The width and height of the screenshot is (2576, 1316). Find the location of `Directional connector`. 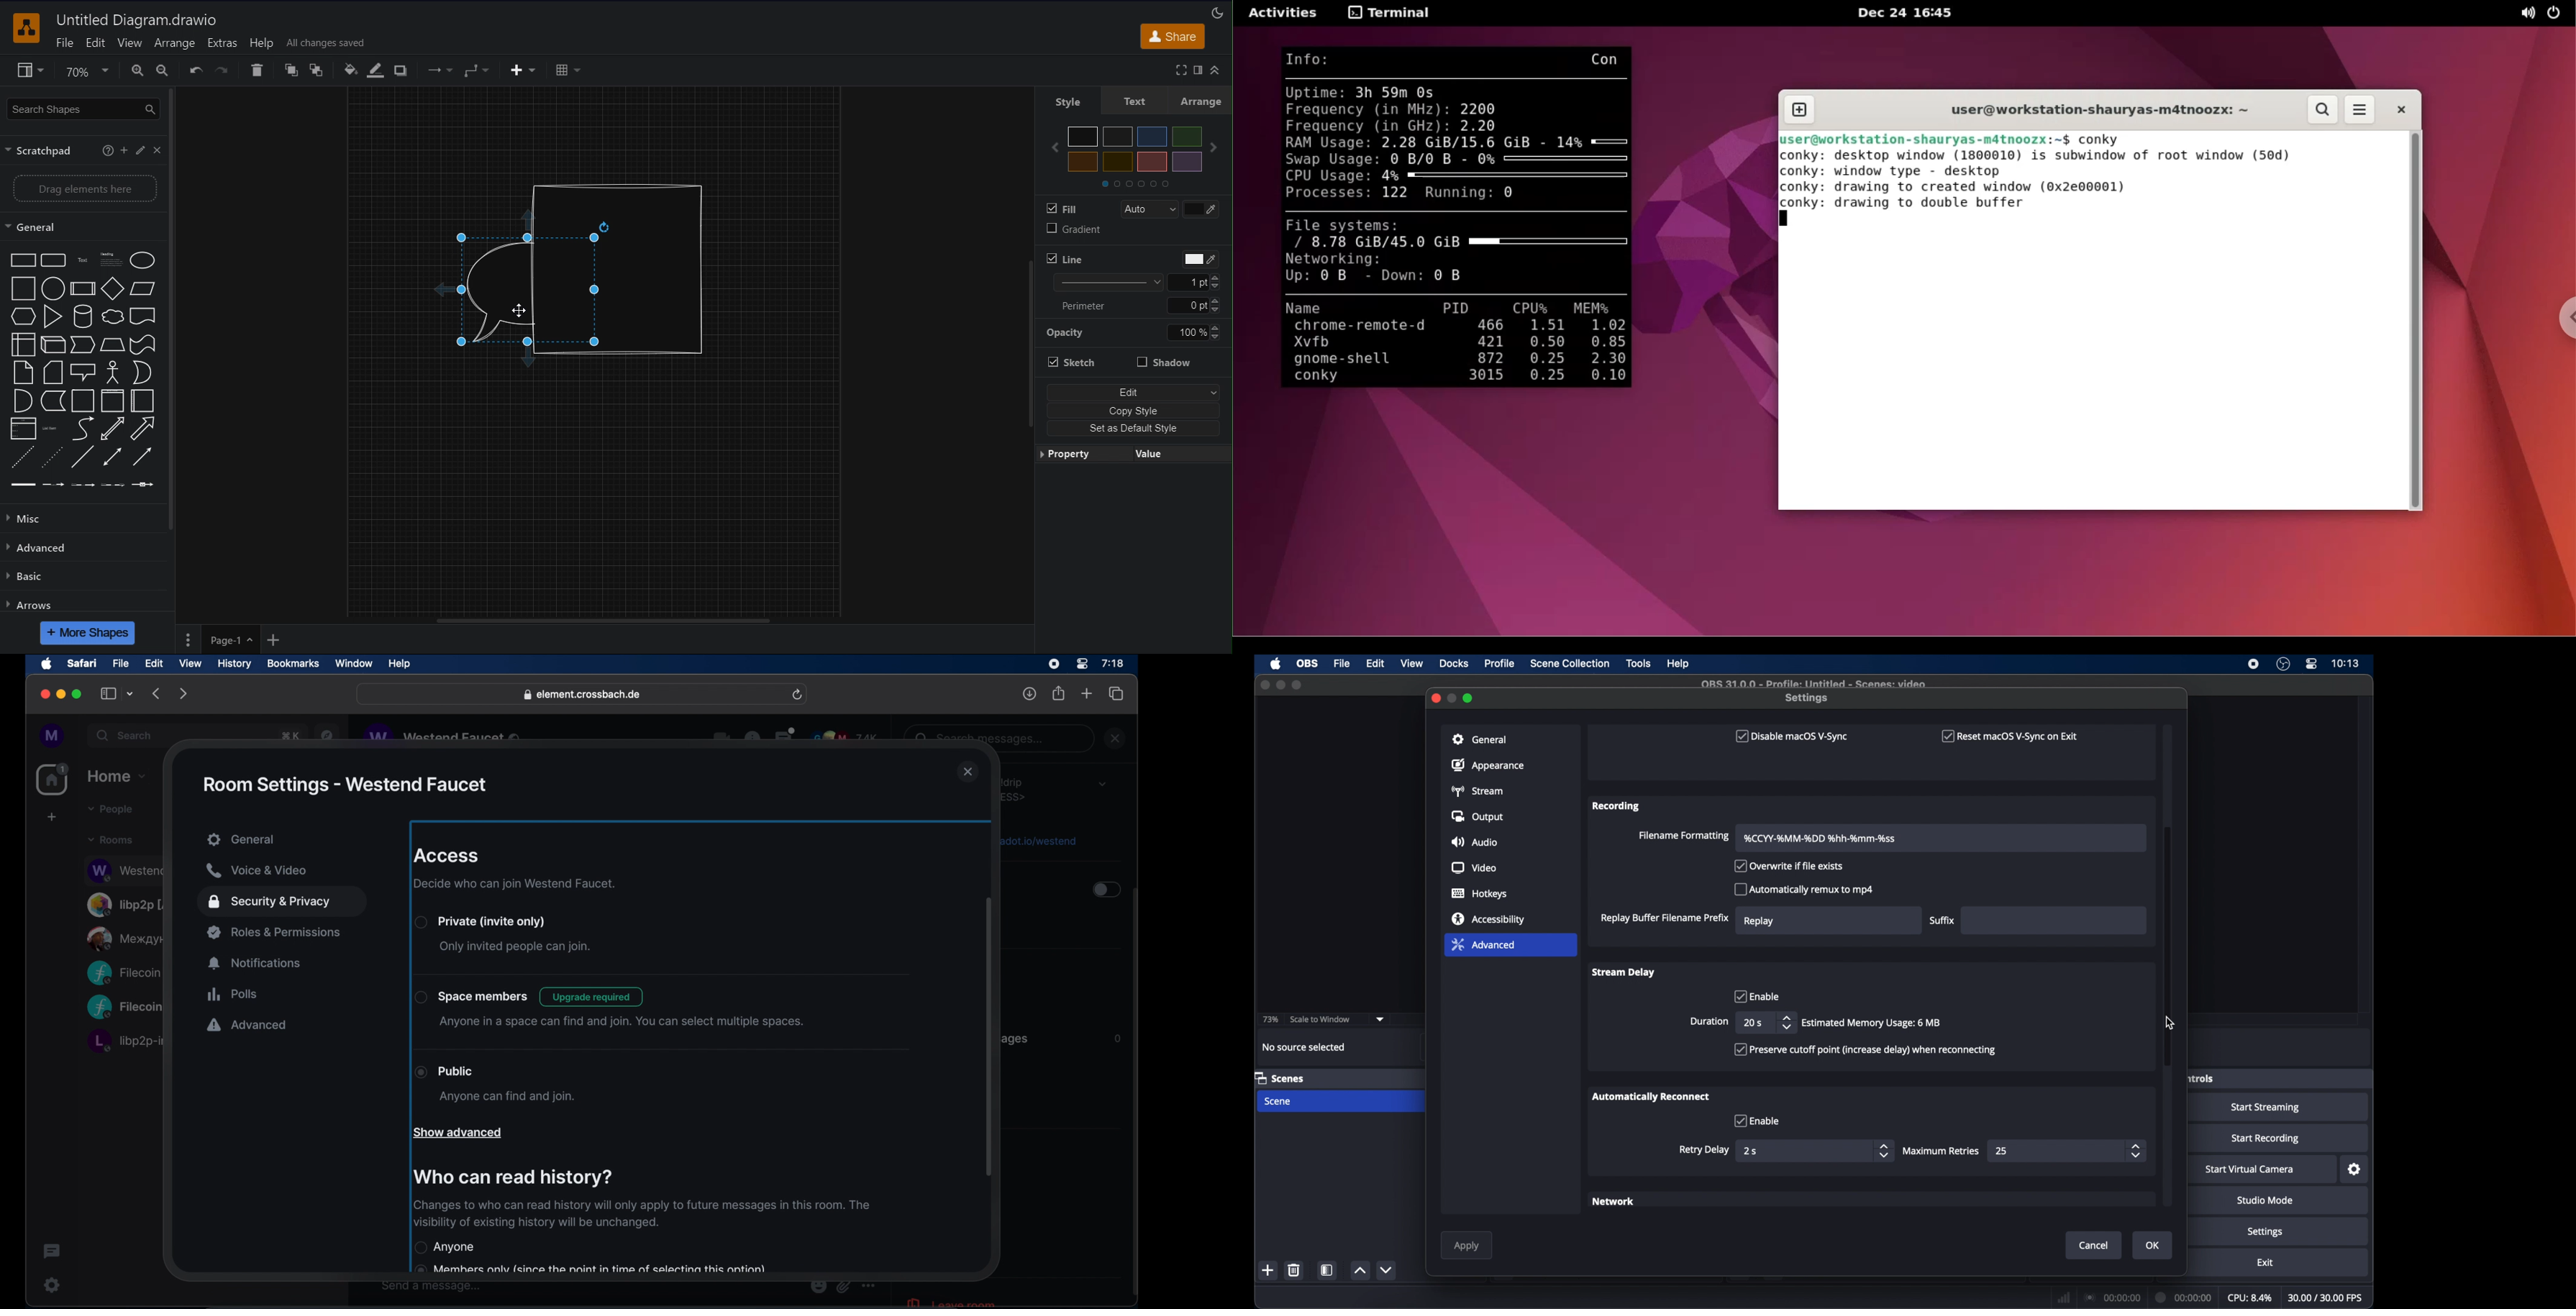

Directional connector is located at coordinates (142, 457).